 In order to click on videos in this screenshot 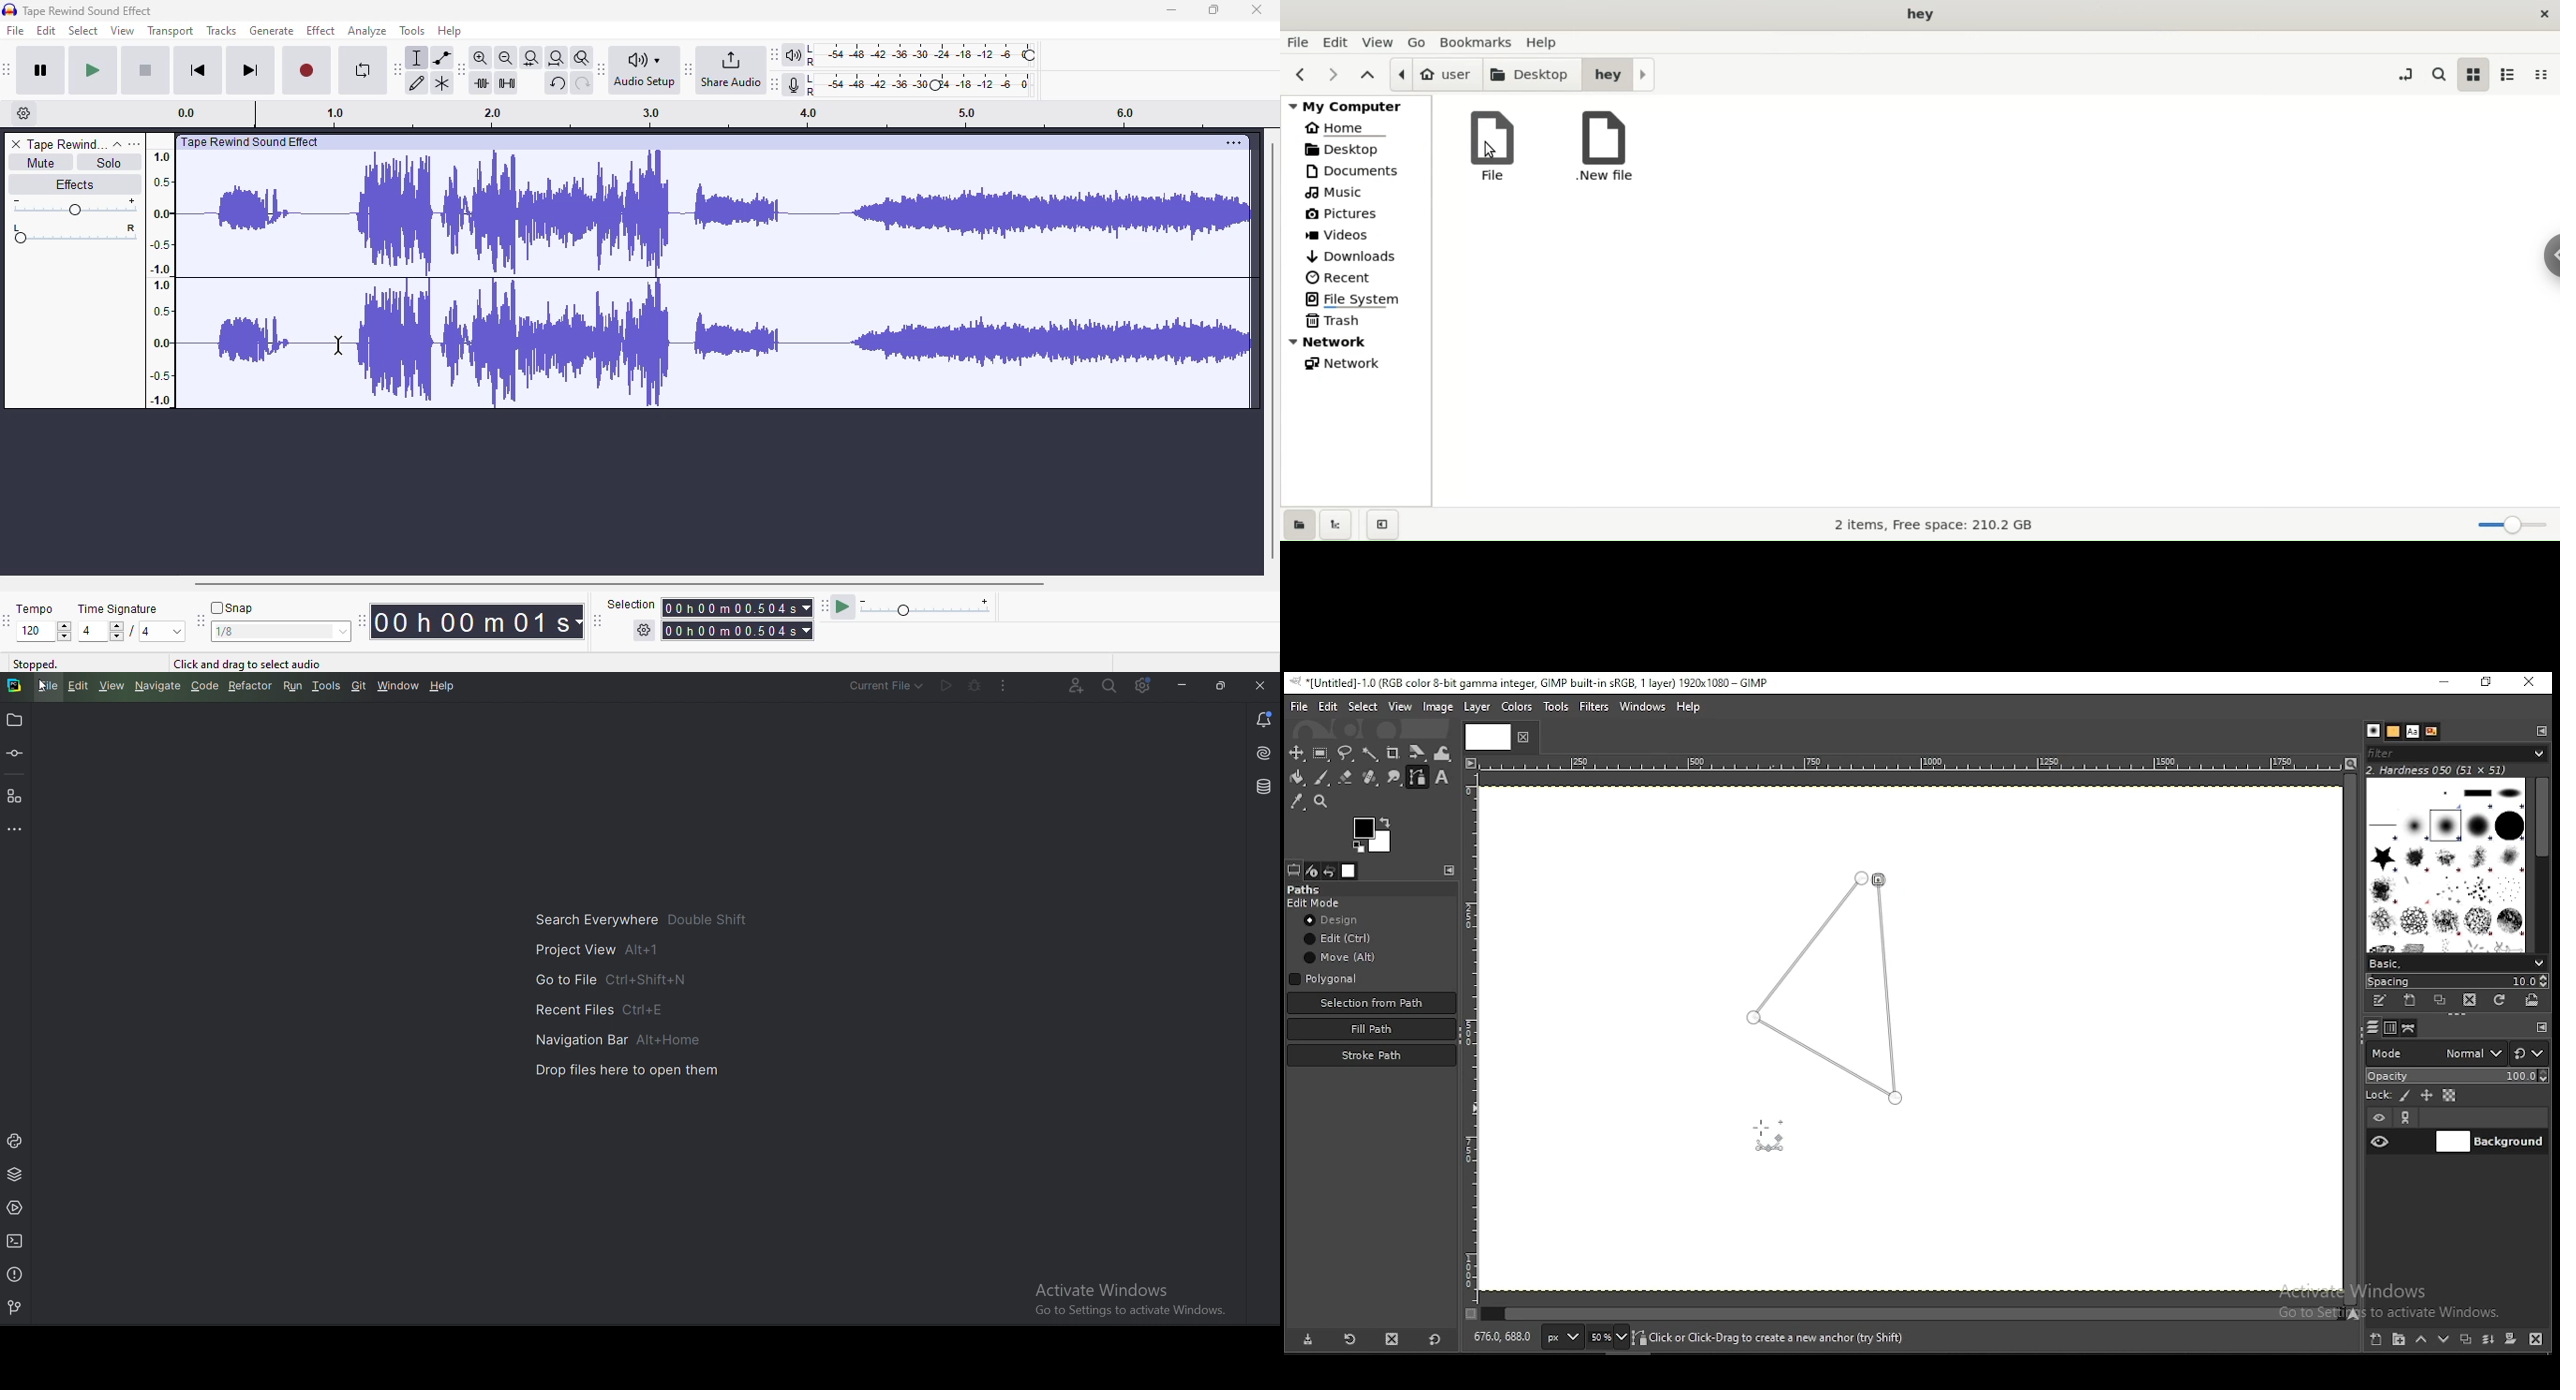, I will do `click(1355, 235)`.